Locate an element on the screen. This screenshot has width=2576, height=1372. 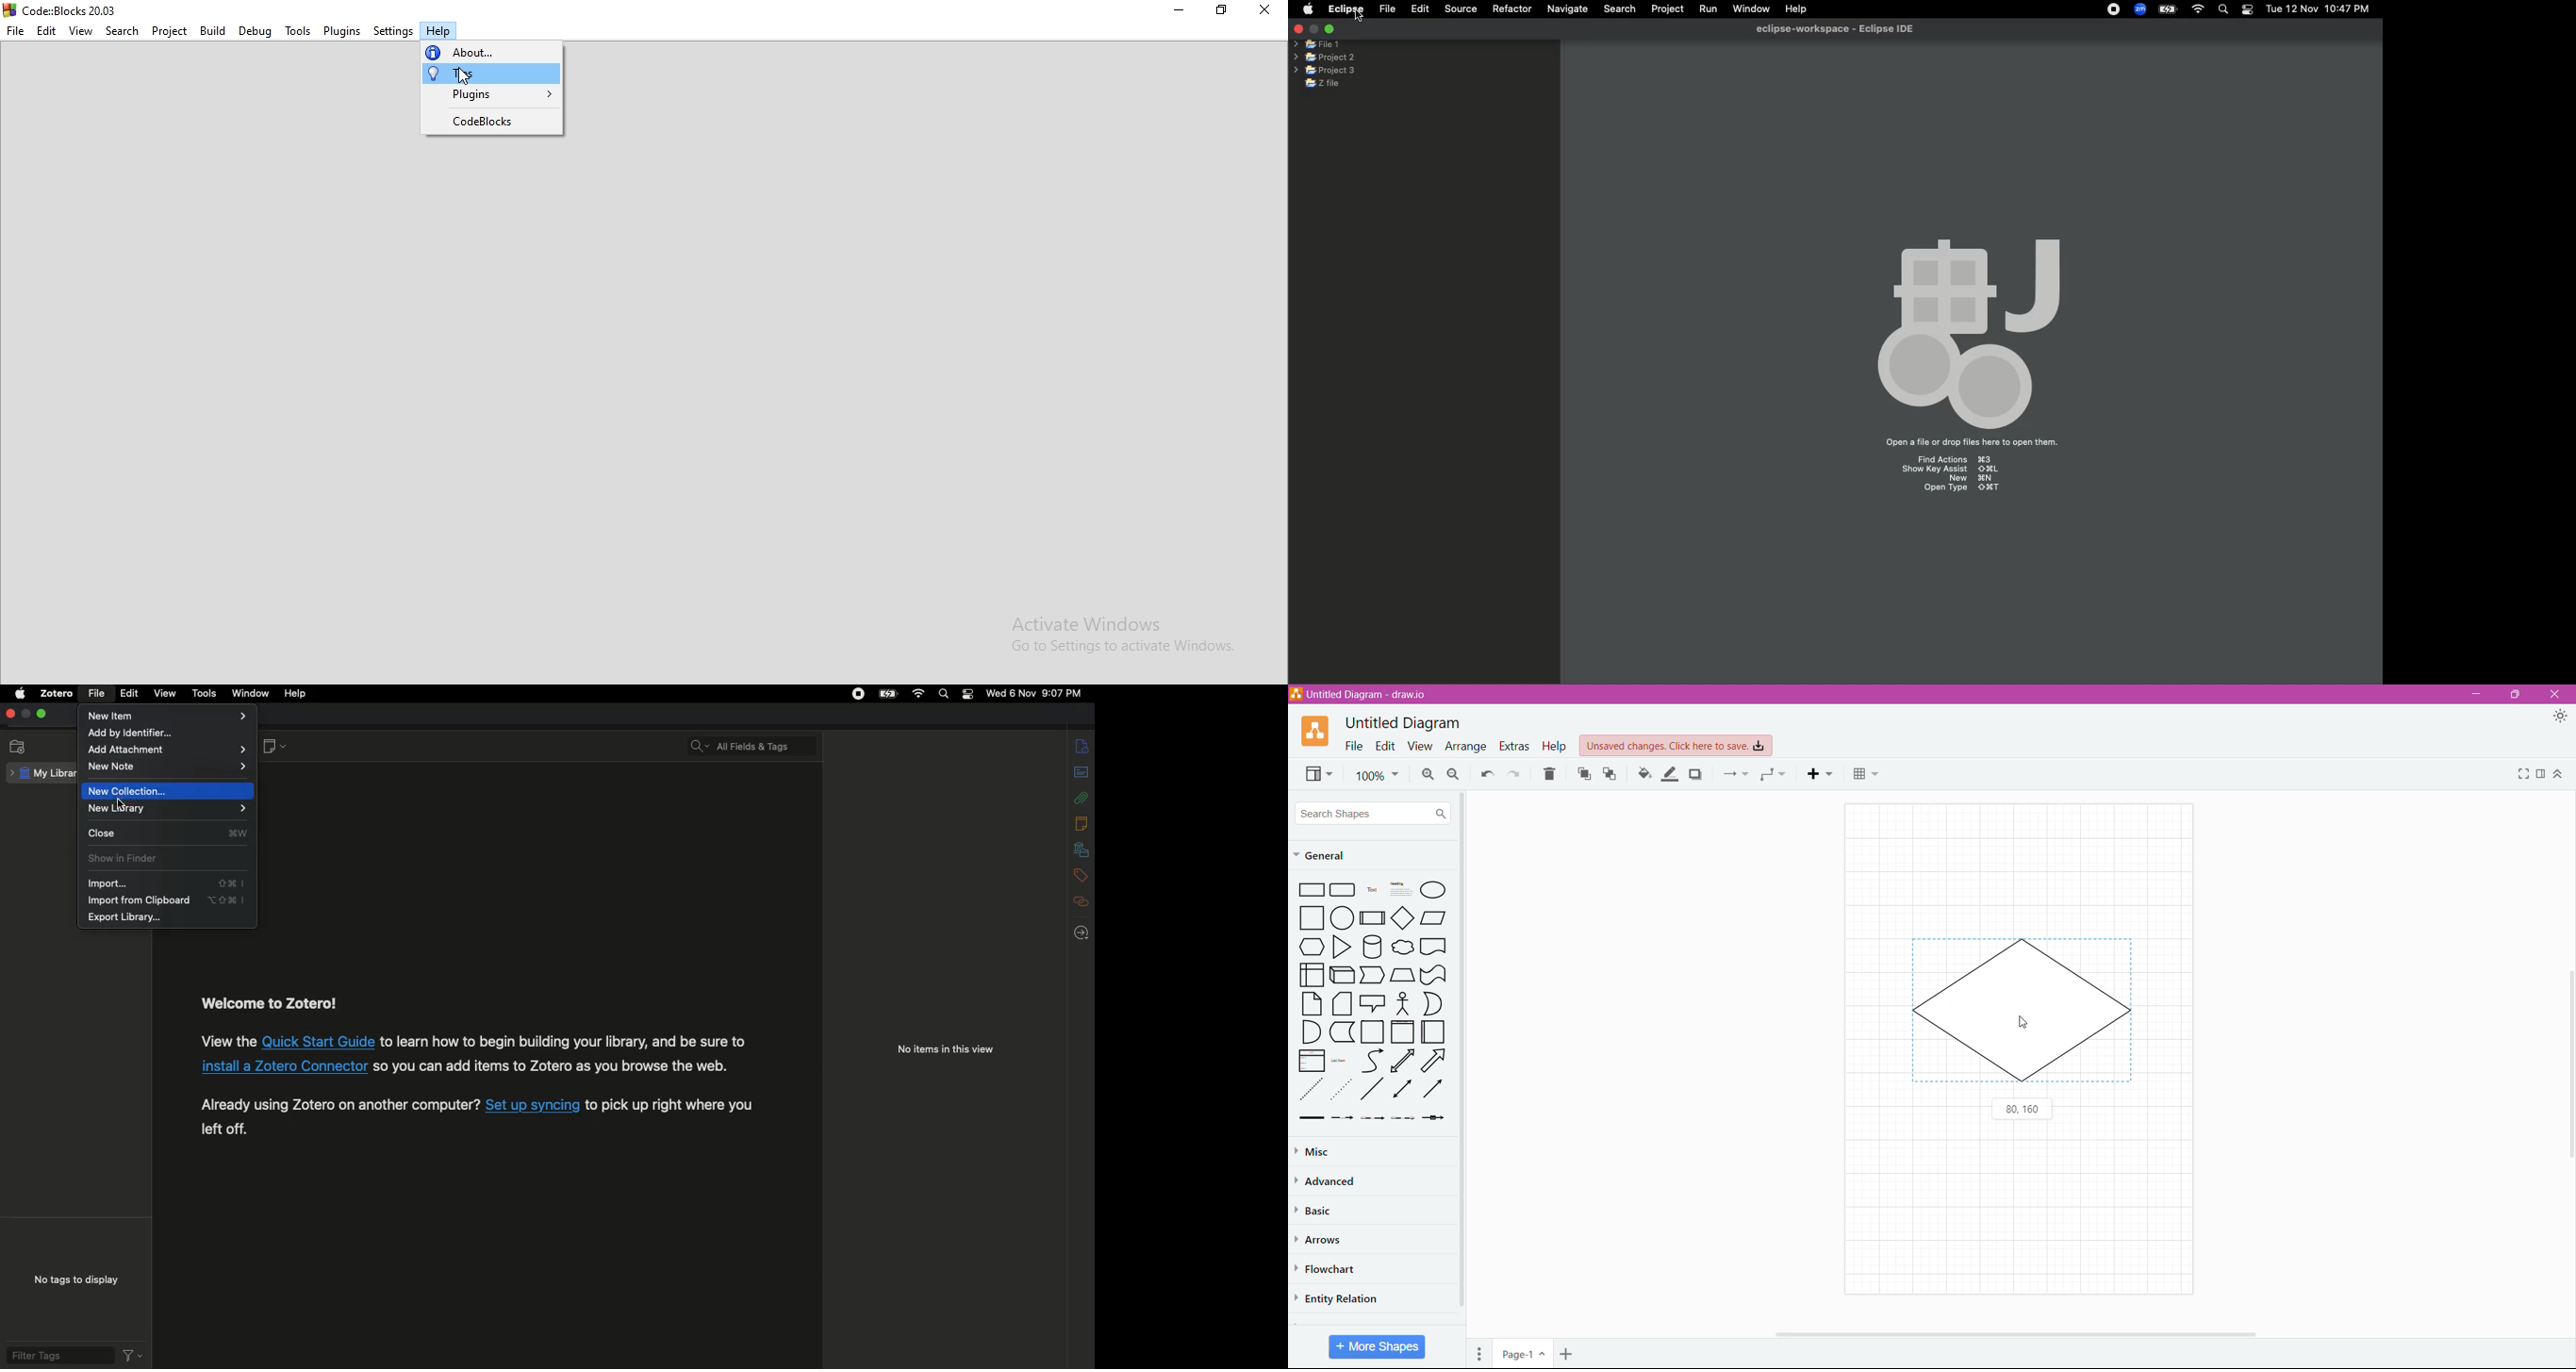
Already using Zotero on another computer? is located at coordinates (341, 1104).